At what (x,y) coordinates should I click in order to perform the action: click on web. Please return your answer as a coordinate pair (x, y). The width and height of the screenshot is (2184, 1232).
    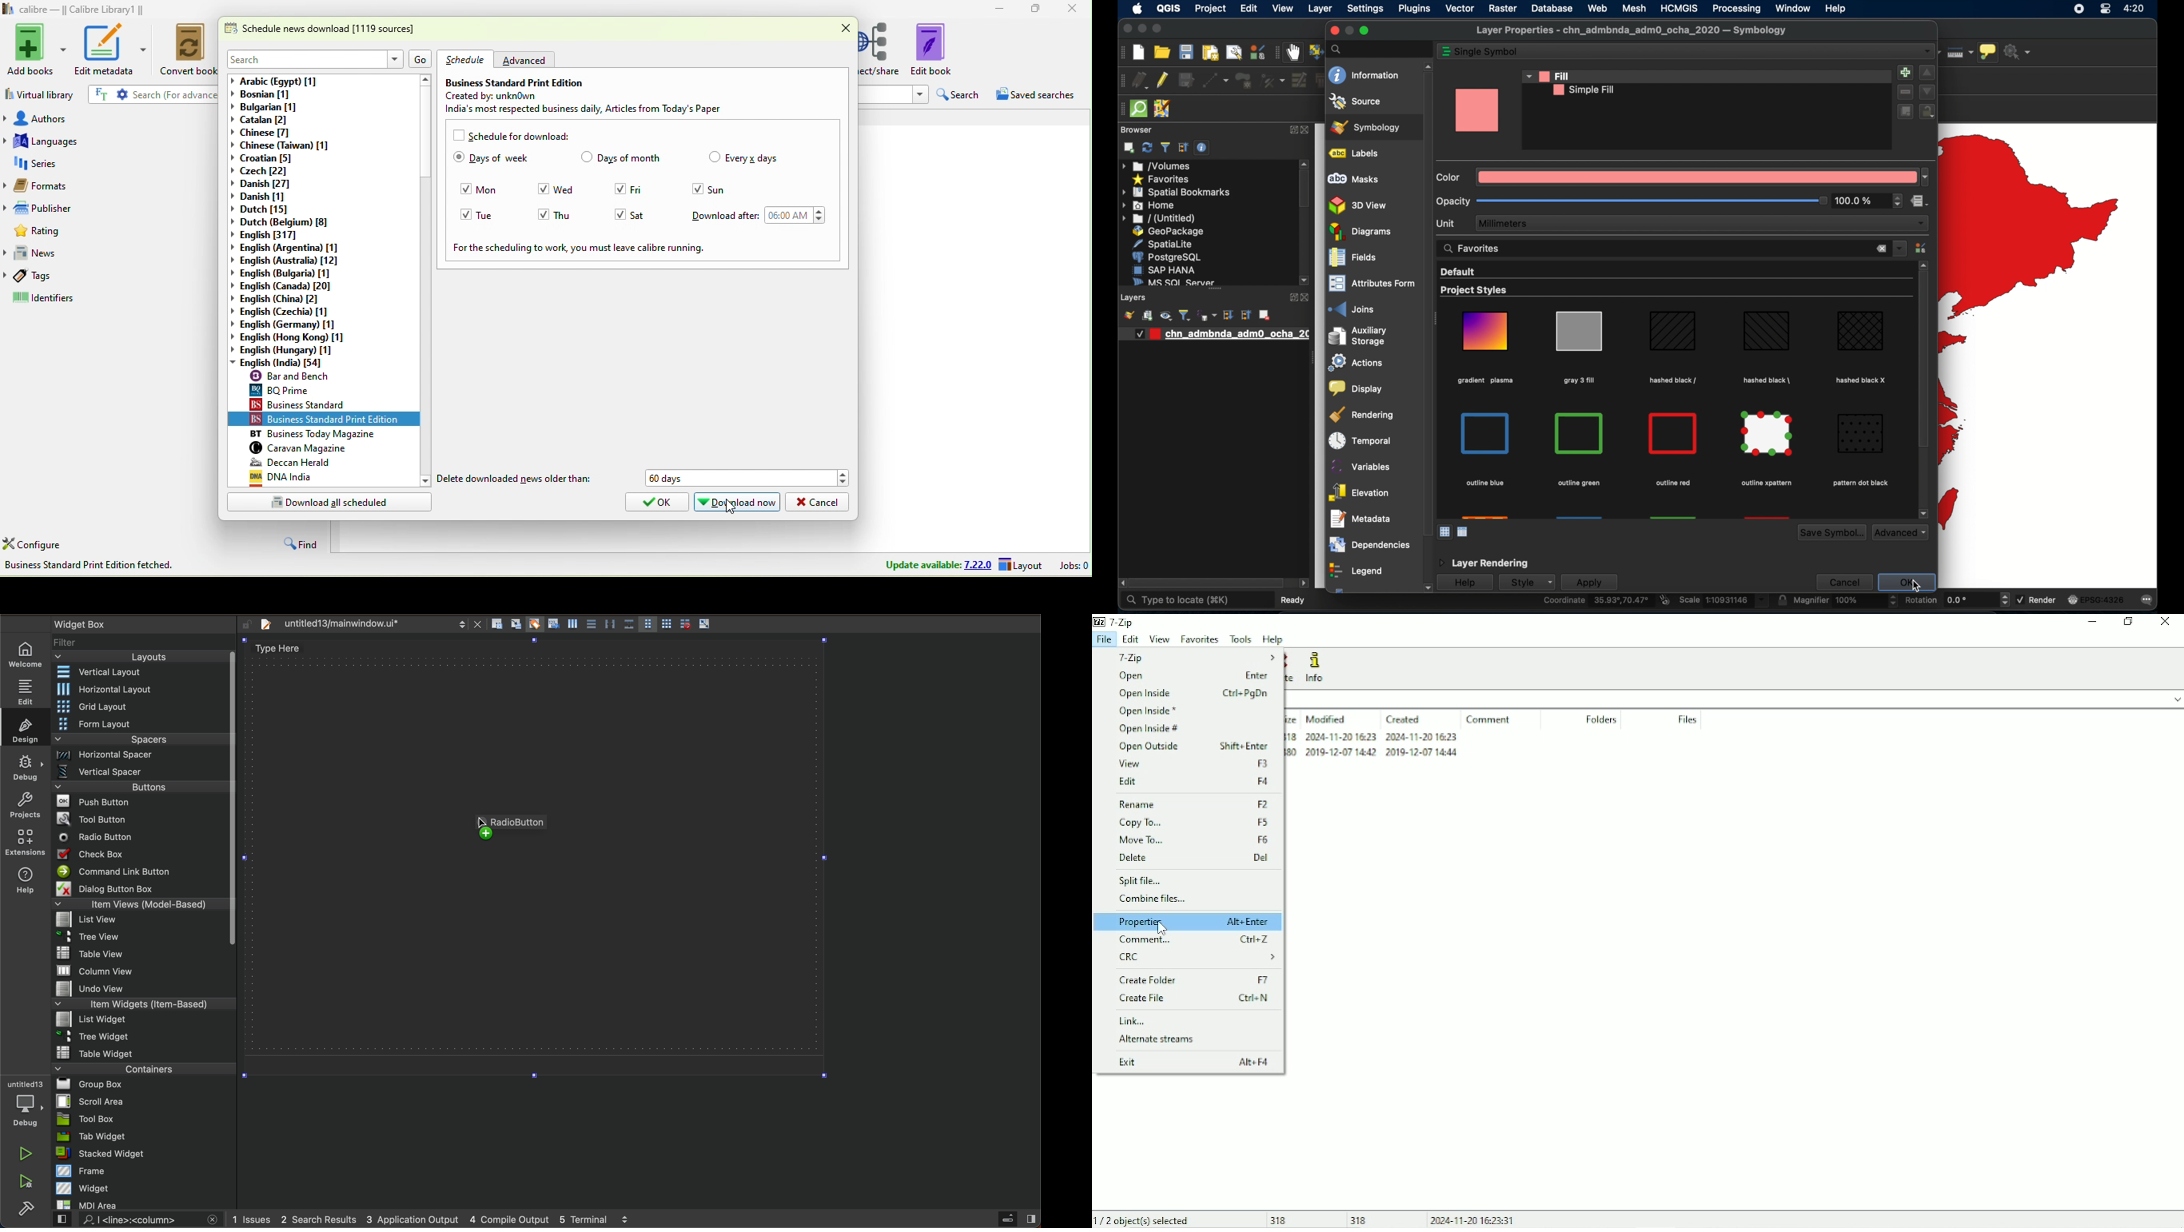
    Looking at the image, I should click on (1597, 8).